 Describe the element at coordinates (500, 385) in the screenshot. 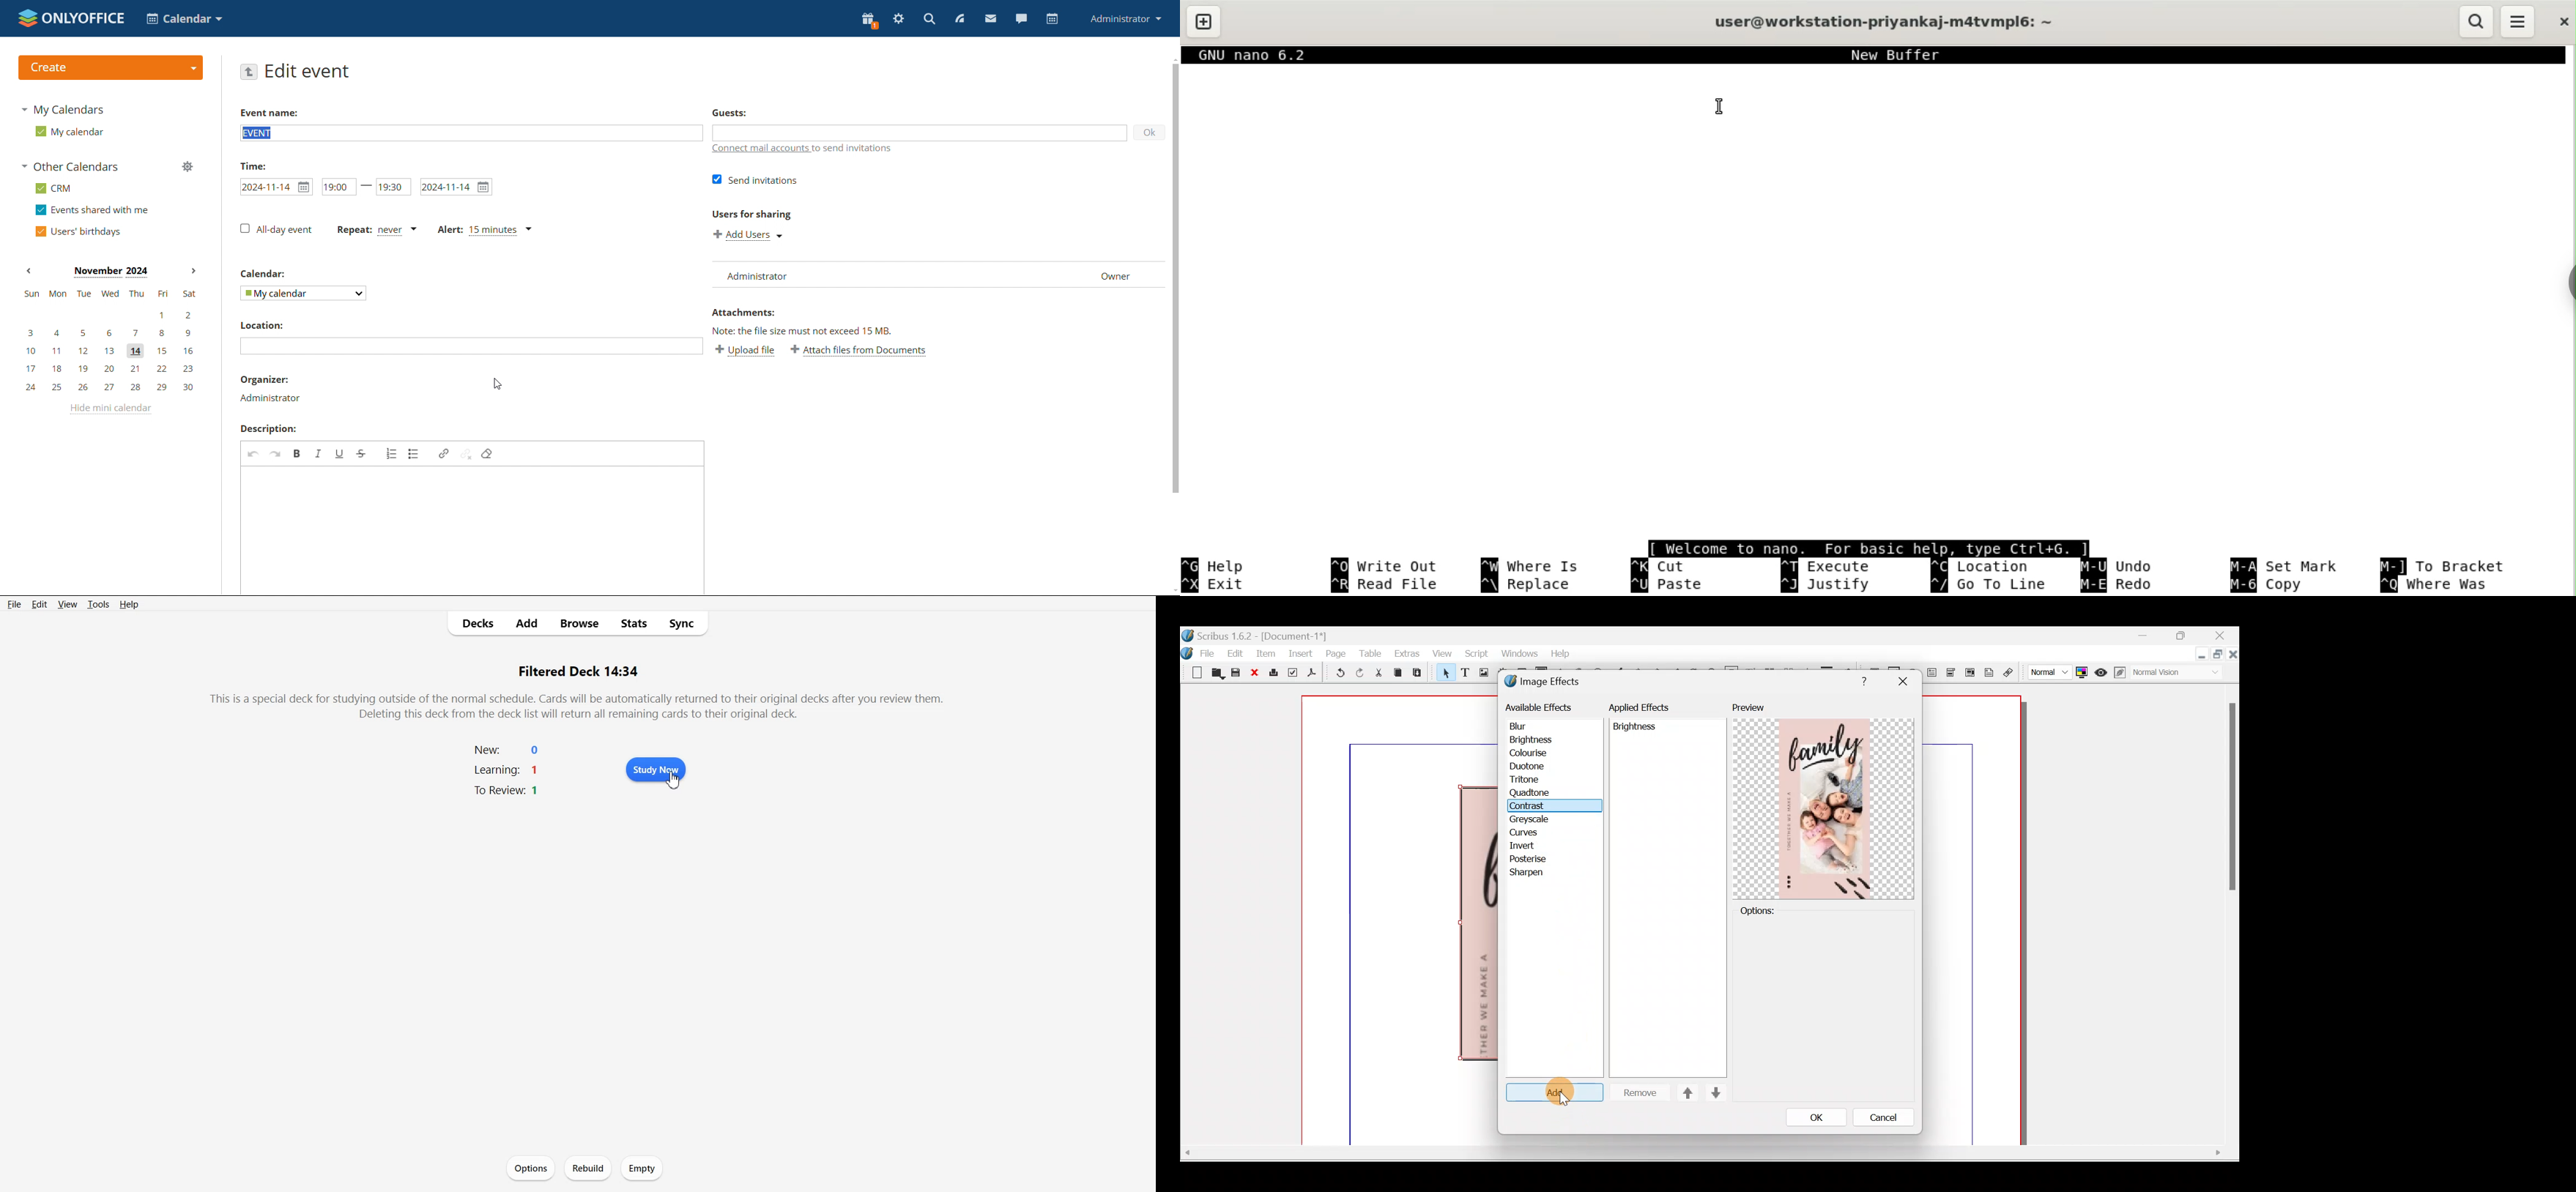

I see `cursor` at that location.